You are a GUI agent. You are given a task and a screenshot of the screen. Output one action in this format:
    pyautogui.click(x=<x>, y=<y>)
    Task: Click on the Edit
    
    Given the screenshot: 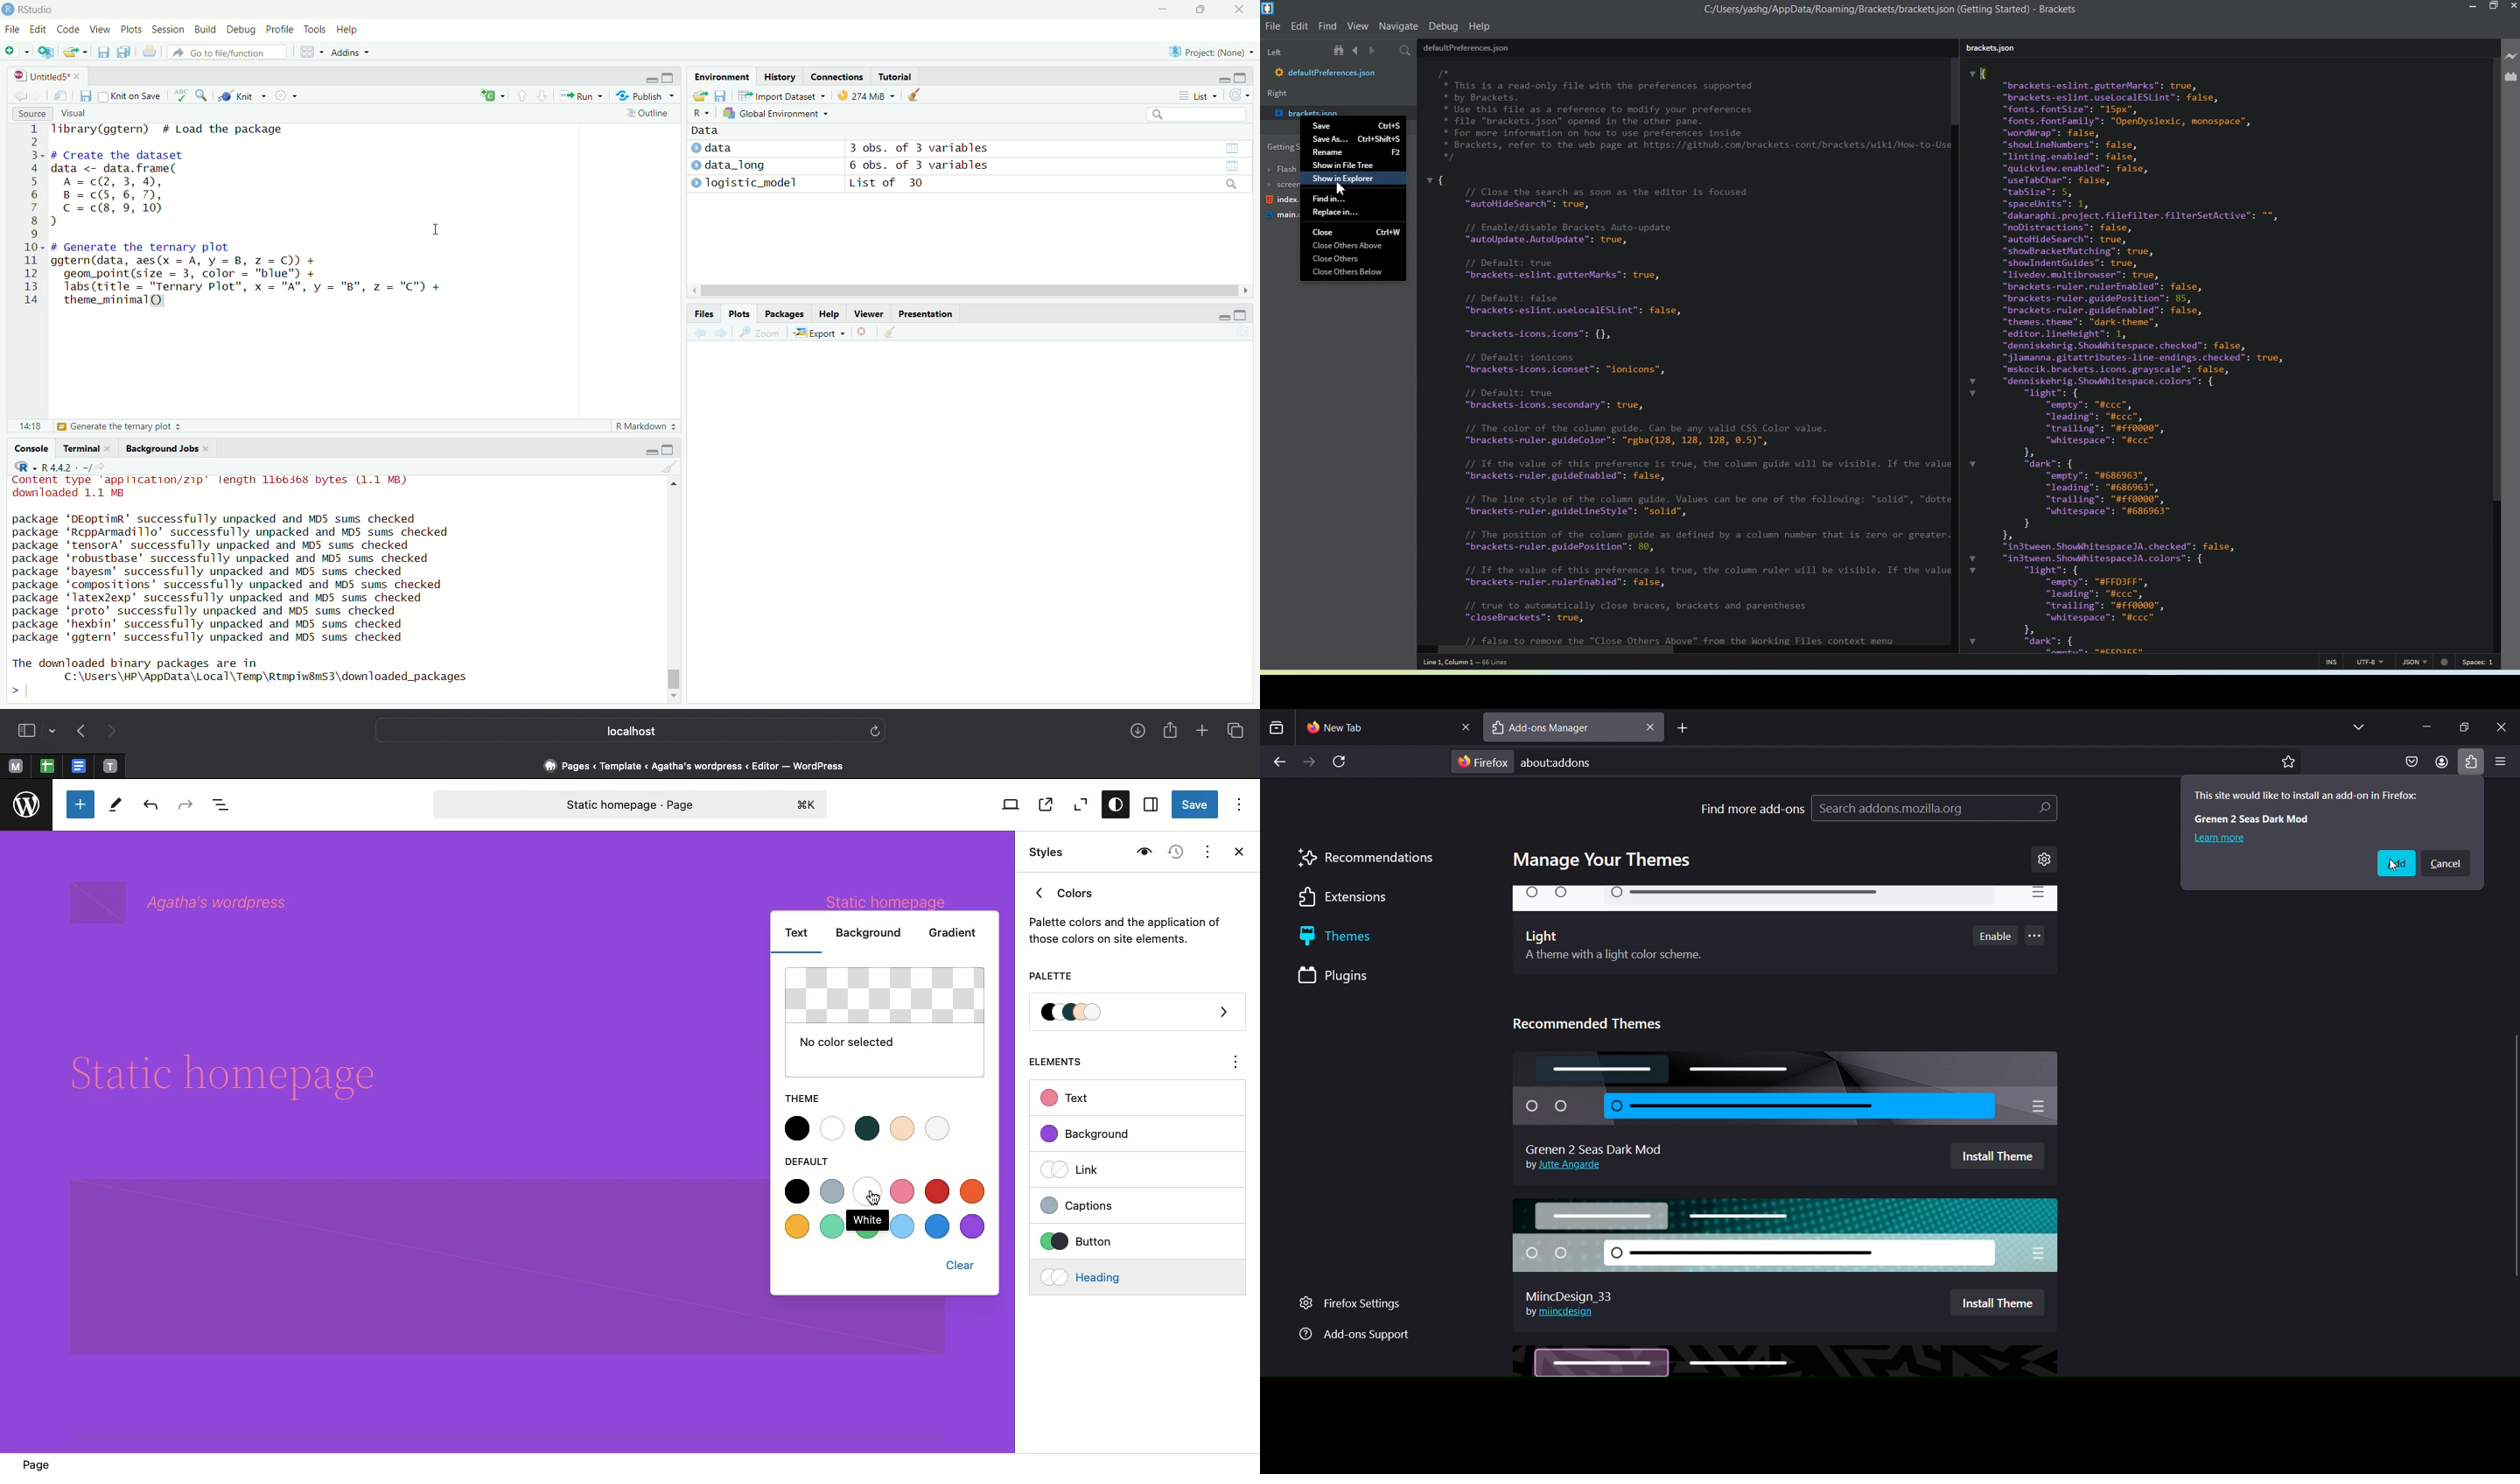 What is the action you would take?
    pyautogui.click(x=39, y=28)
    